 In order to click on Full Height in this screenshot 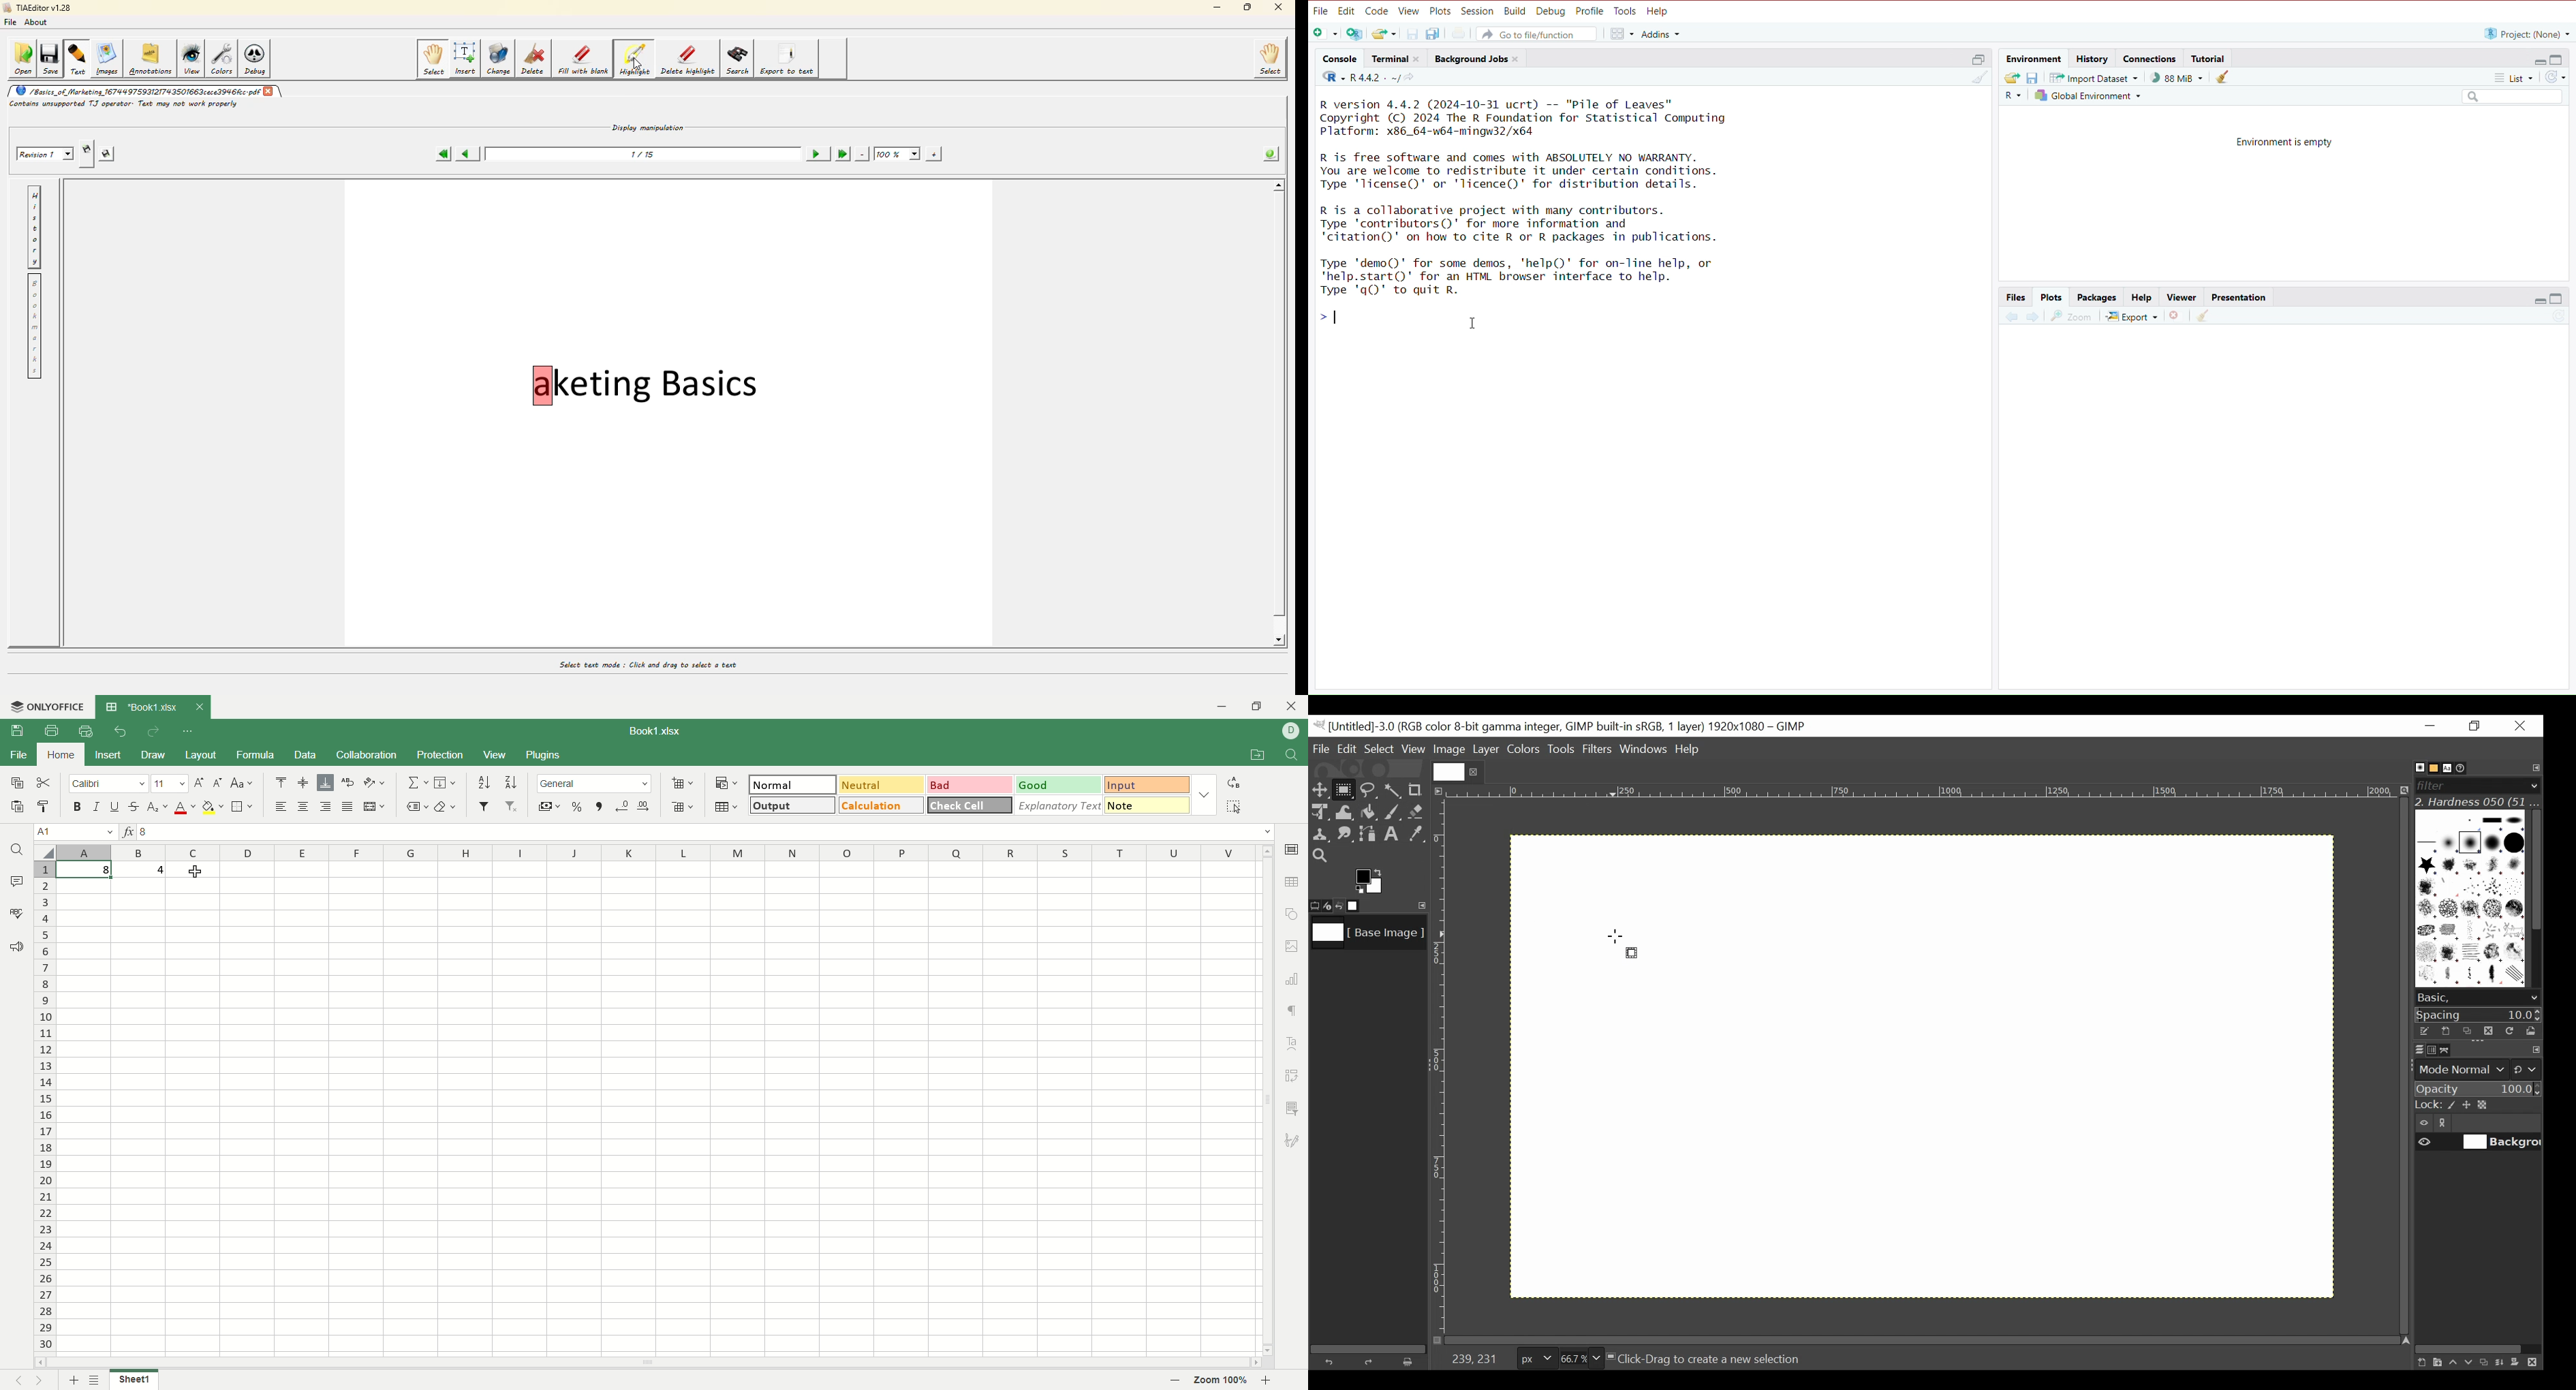, I will do `click(2559, 58)`.